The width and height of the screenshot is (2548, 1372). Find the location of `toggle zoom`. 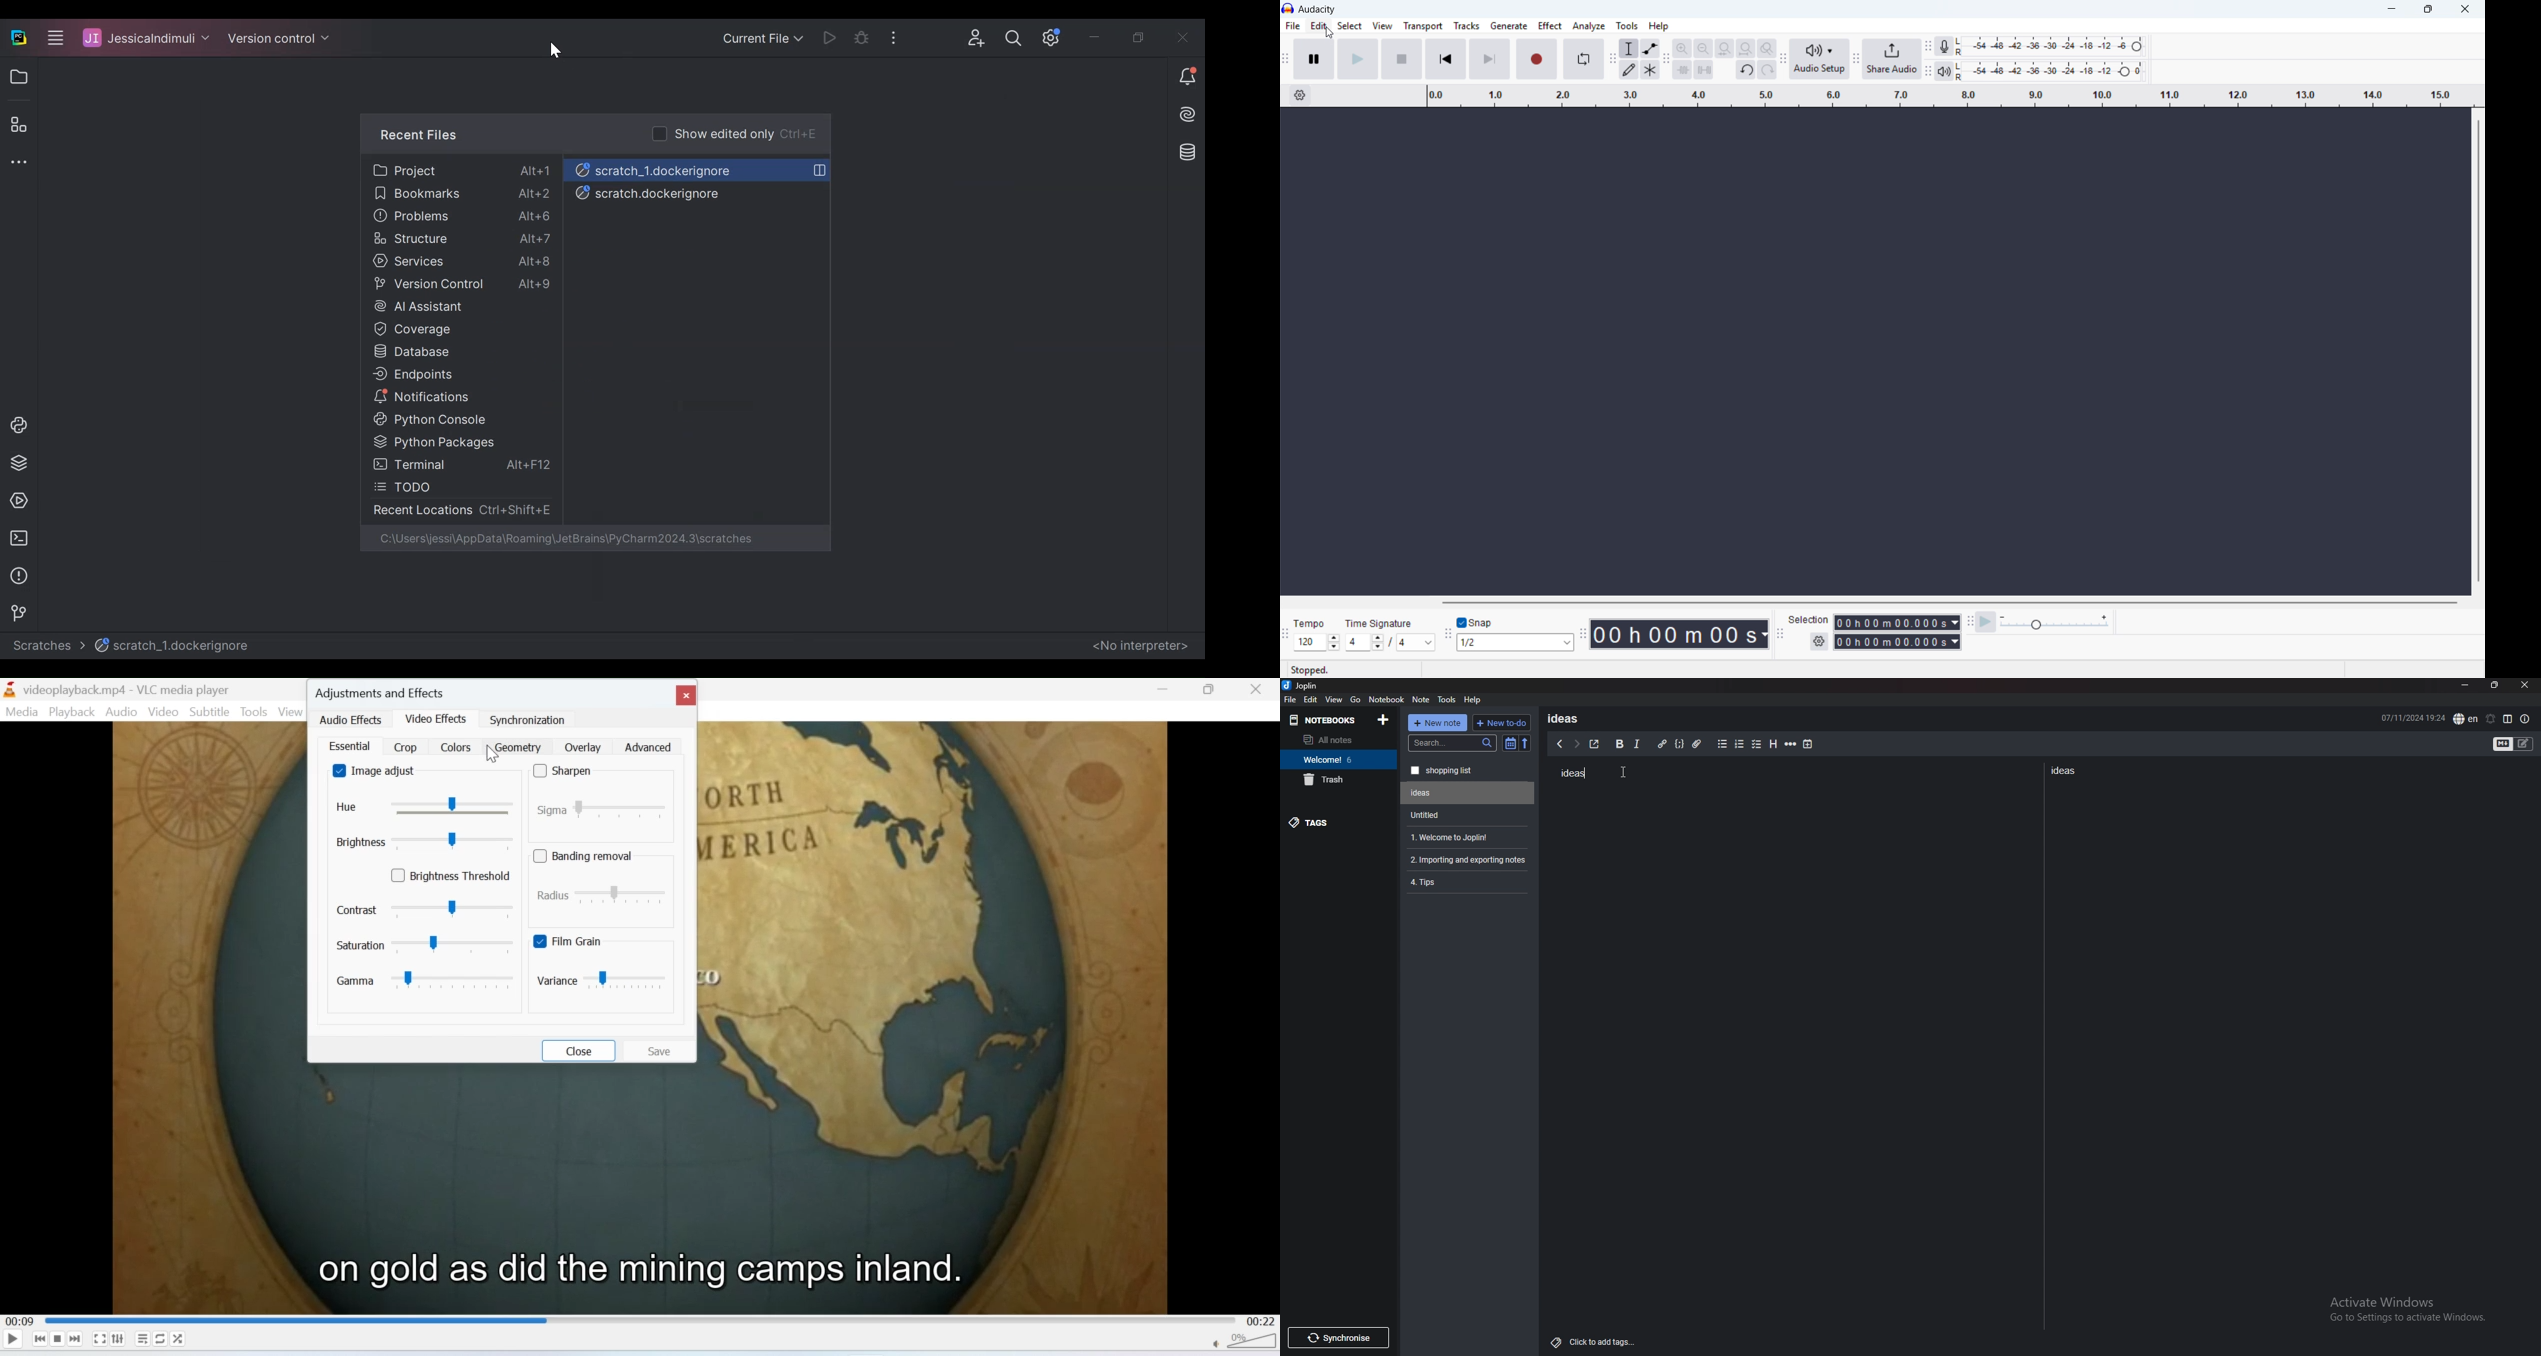

toggle zoom is located at coordinates (1767, 48).